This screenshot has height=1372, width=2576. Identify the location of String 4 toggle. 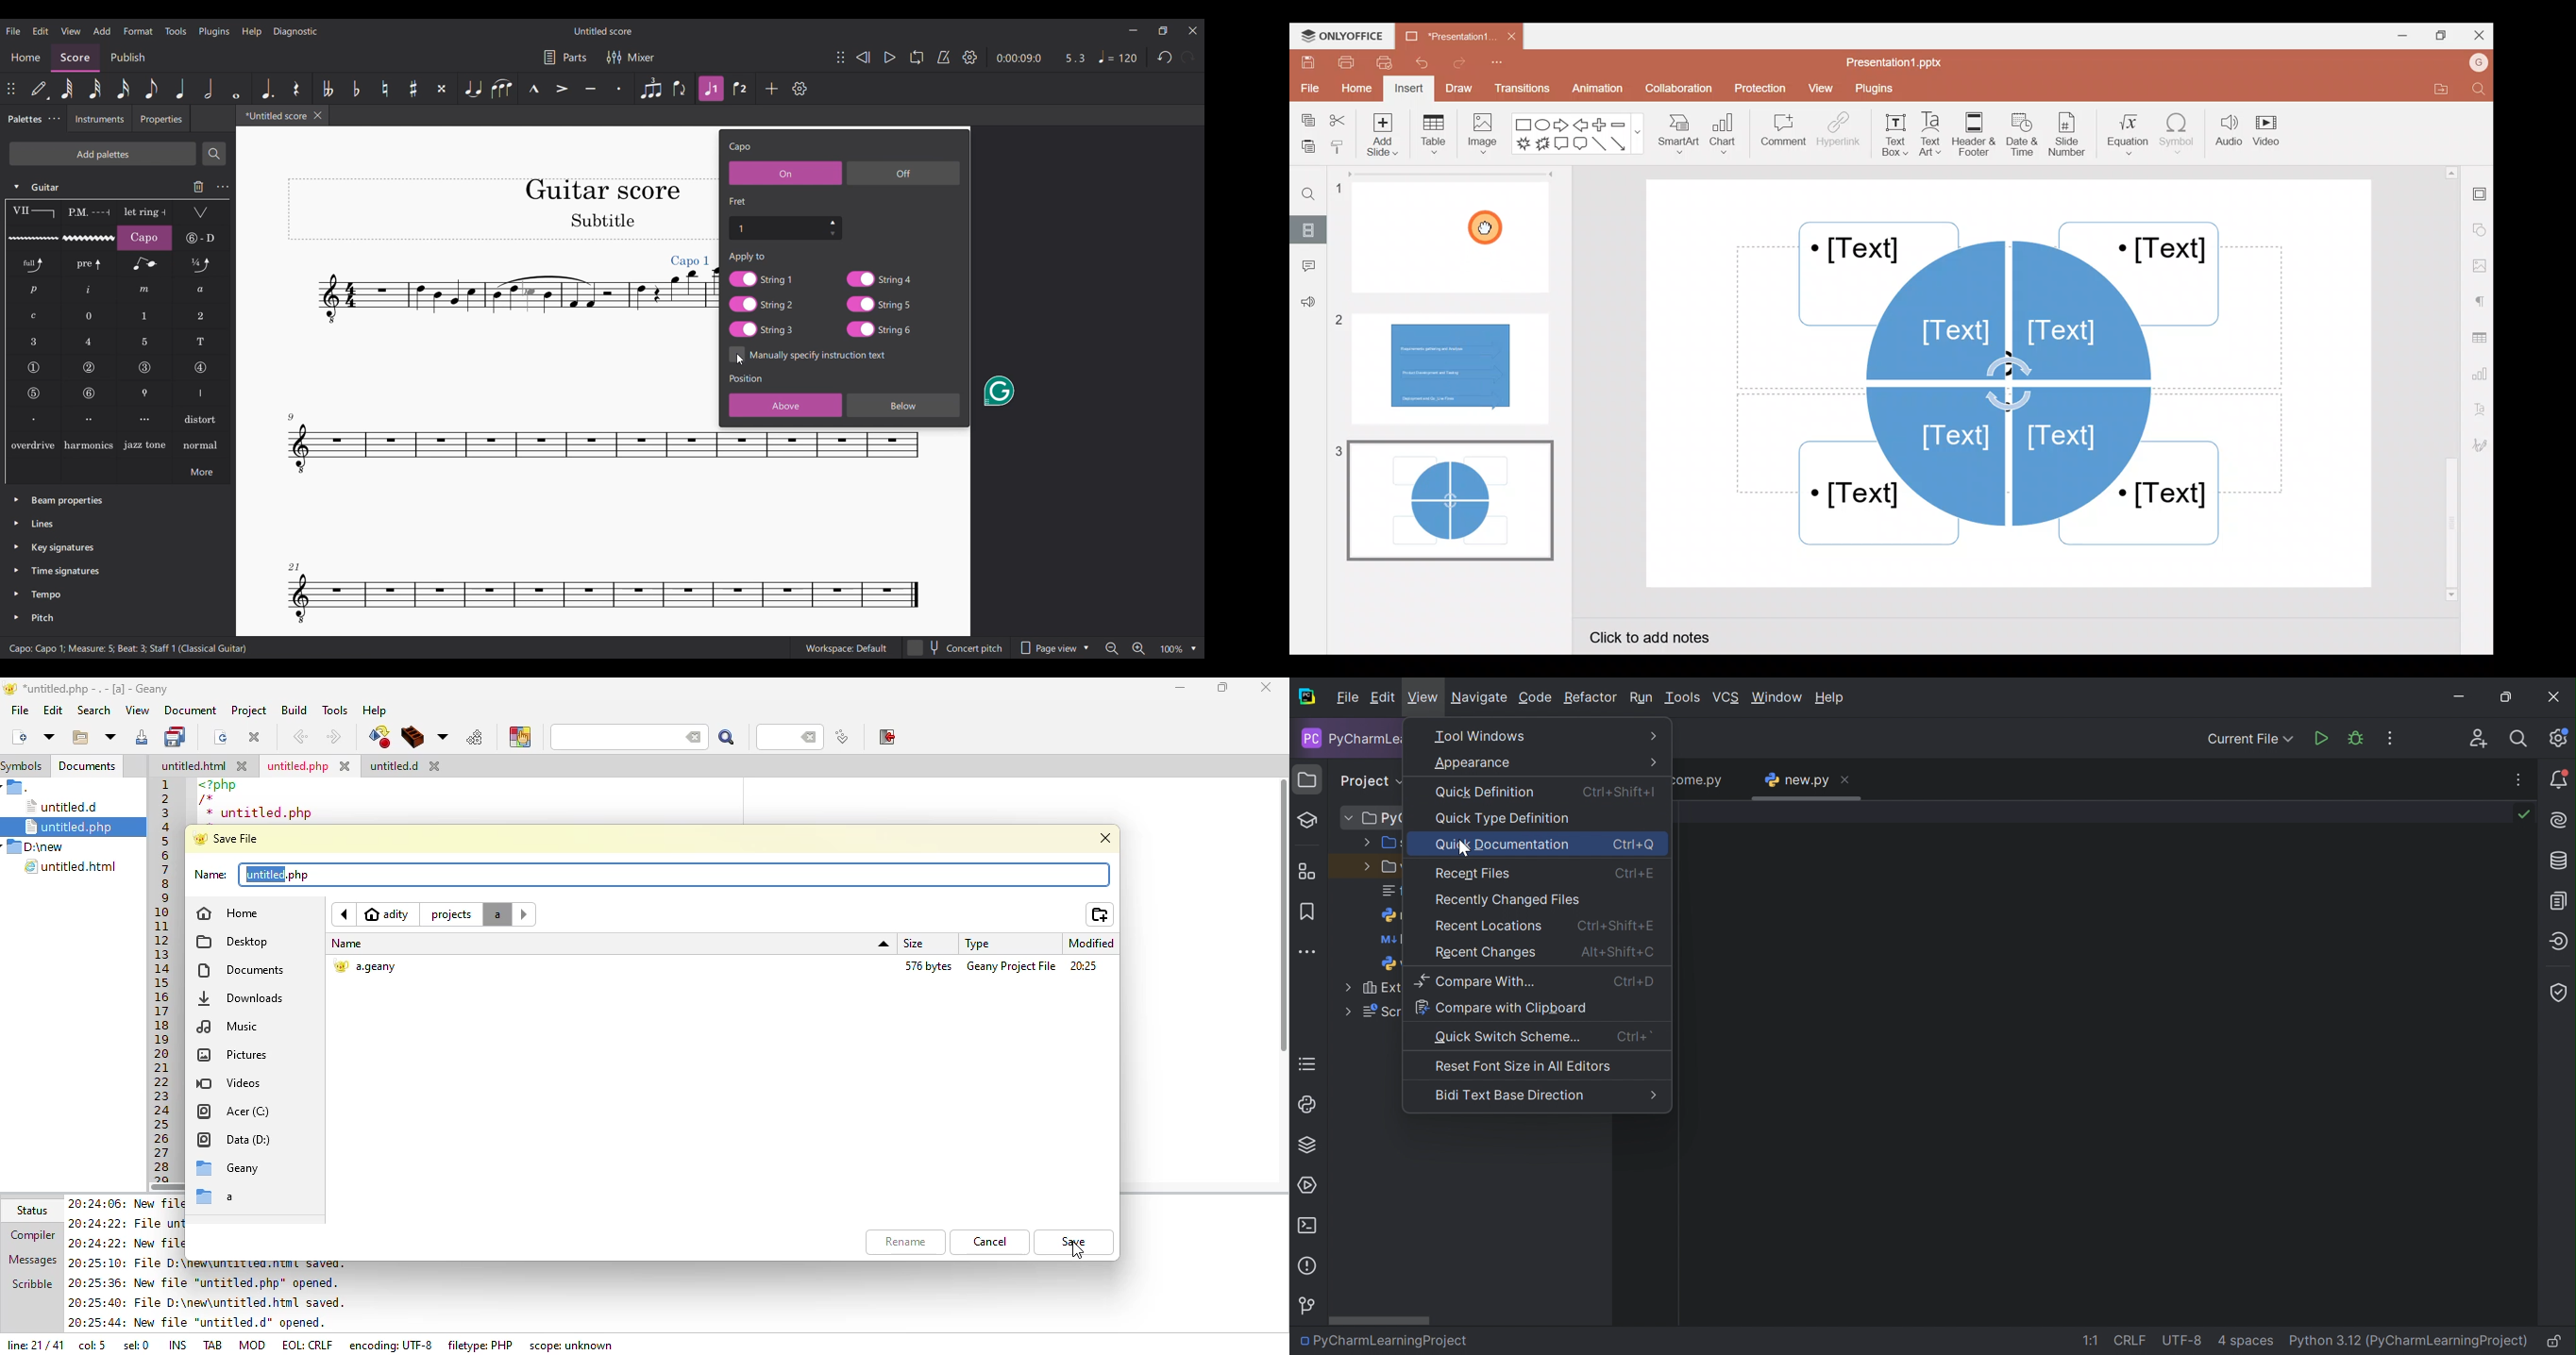
(879, 279).